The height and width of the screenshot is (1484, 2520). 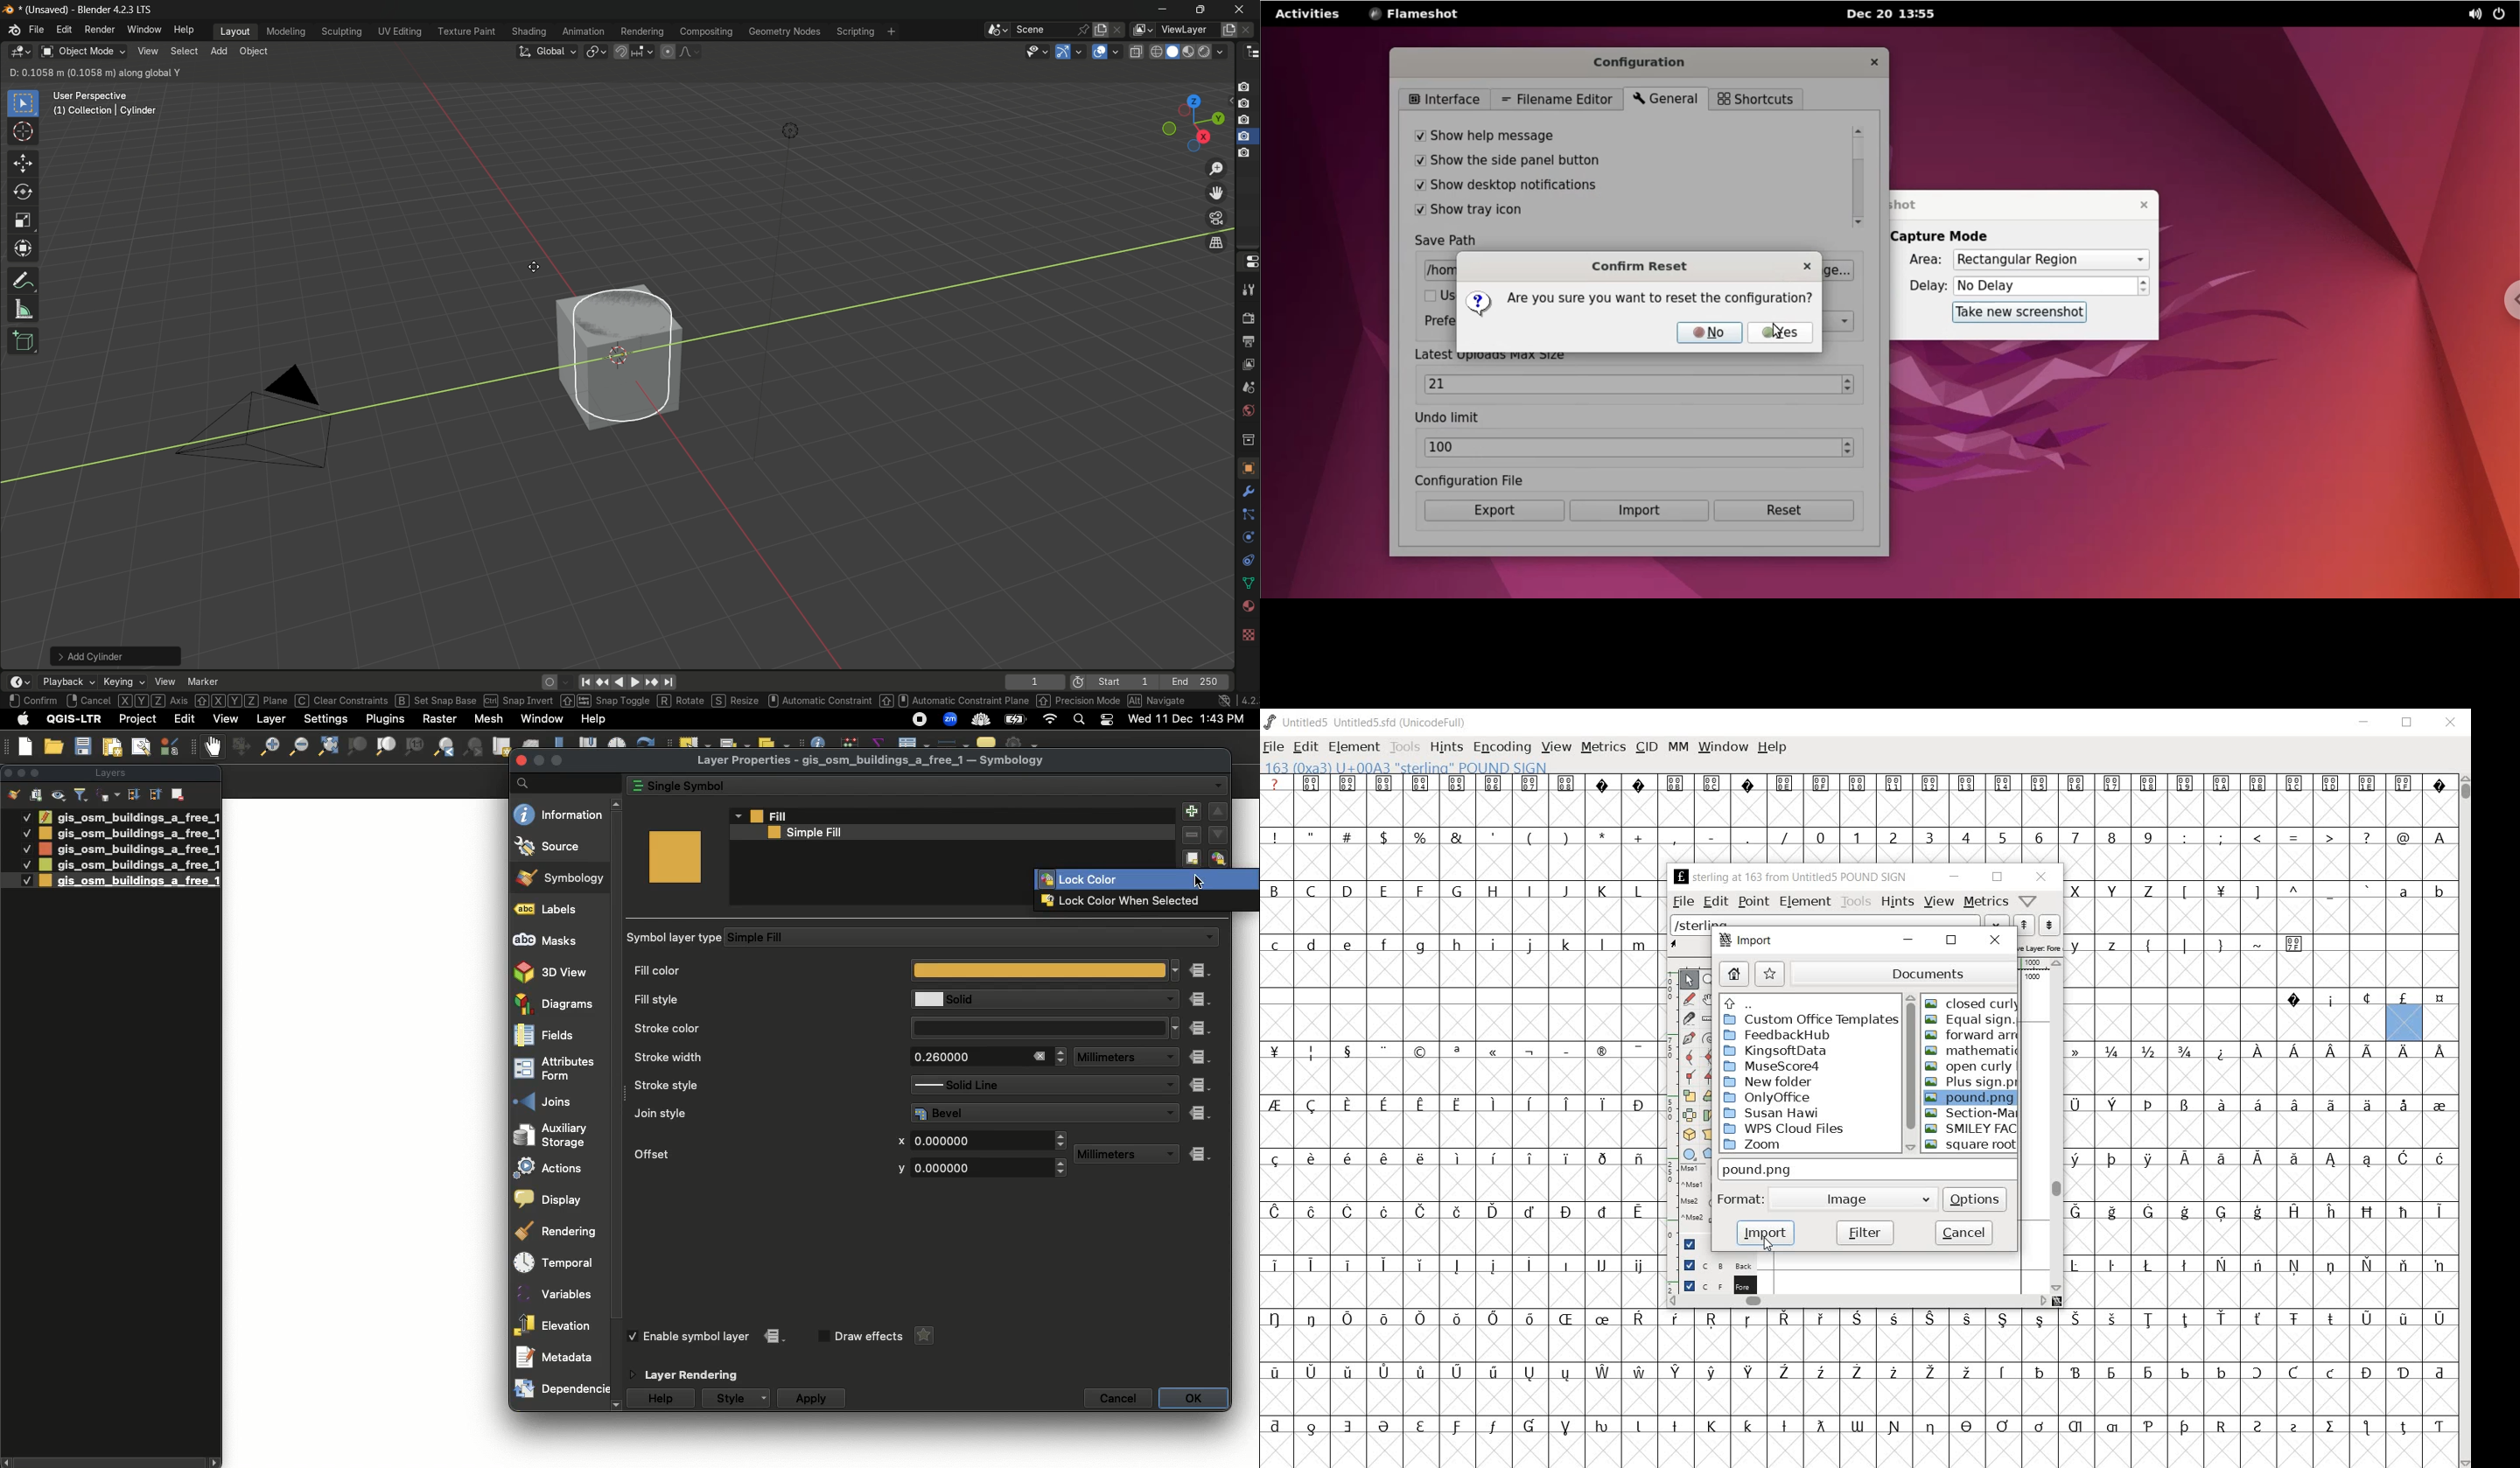 What do you see at coordinates (2294, 1054) in the screenshot?
I see `Symbol` at bounding box center [2294, 1054].